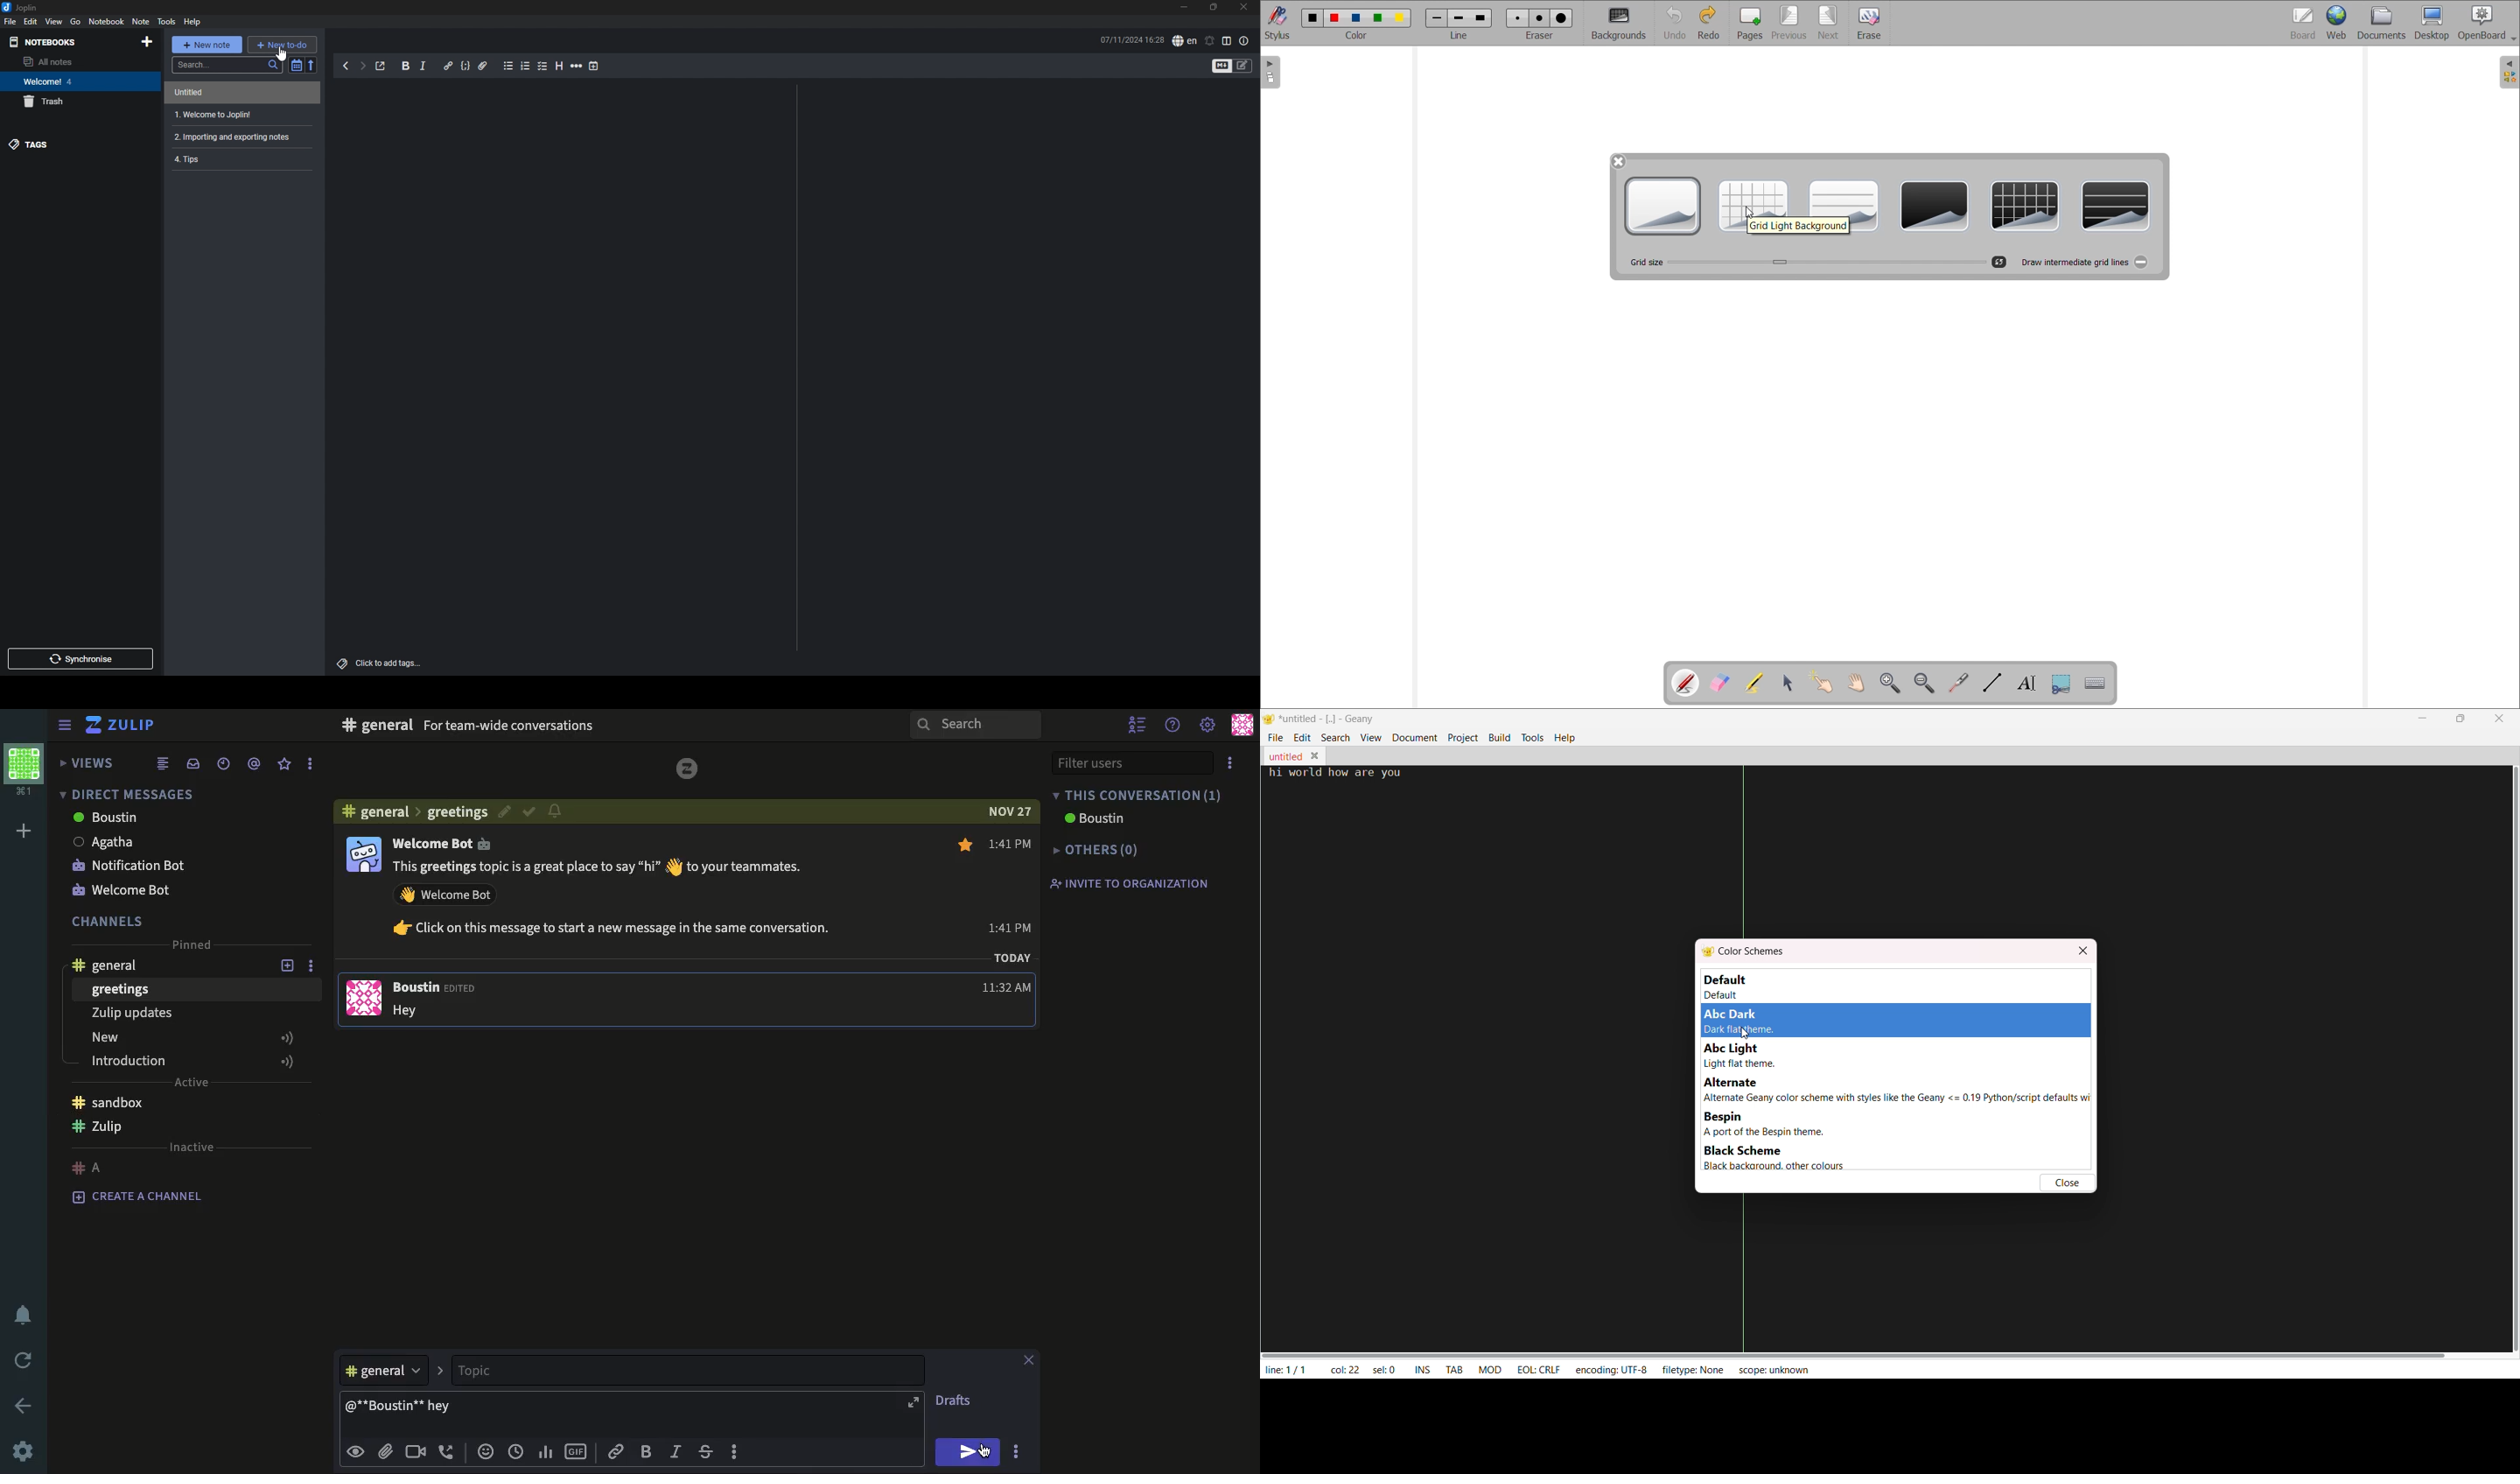 The height and width of the screenshot is (1484, 2520). Describe the element at coordinates (1869, 23) in the screenshot. I see `Eraser` at that location.